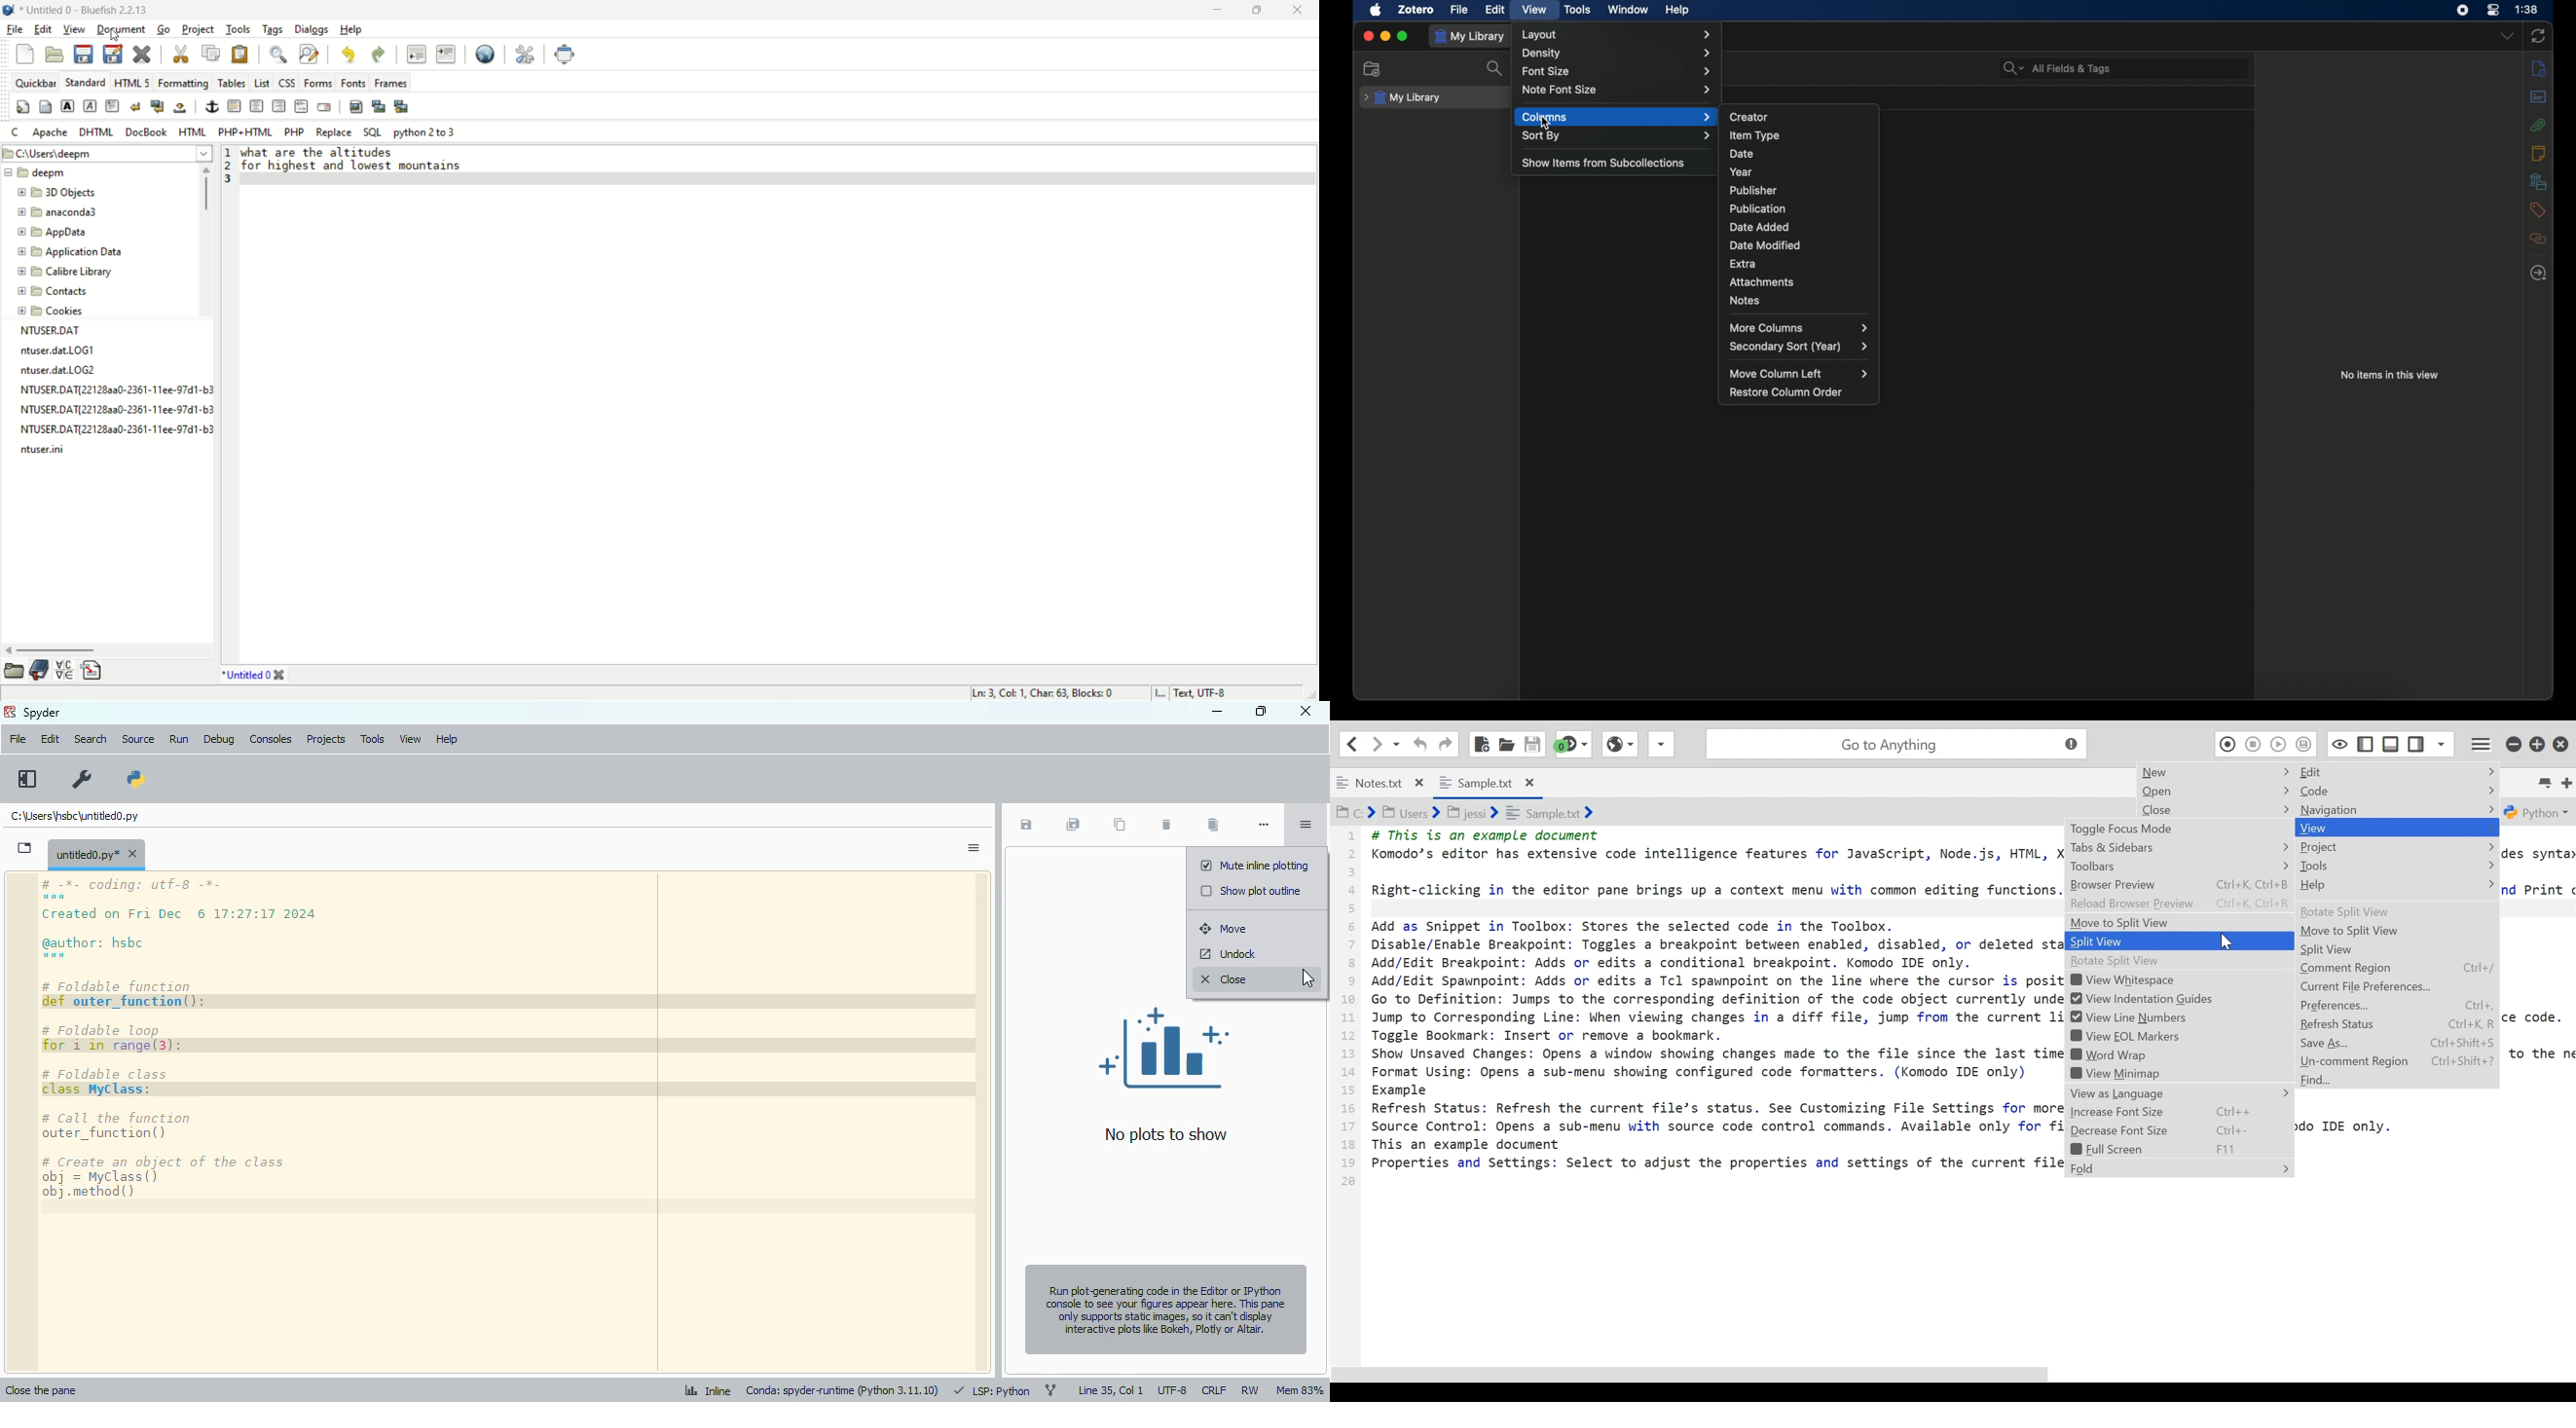 The height and width of the screenshot is (1428, 2576). What do you see at coordinates (2178, 865) in the screenshot?
I see `Toolbars` at bounding box center [2178, 865].